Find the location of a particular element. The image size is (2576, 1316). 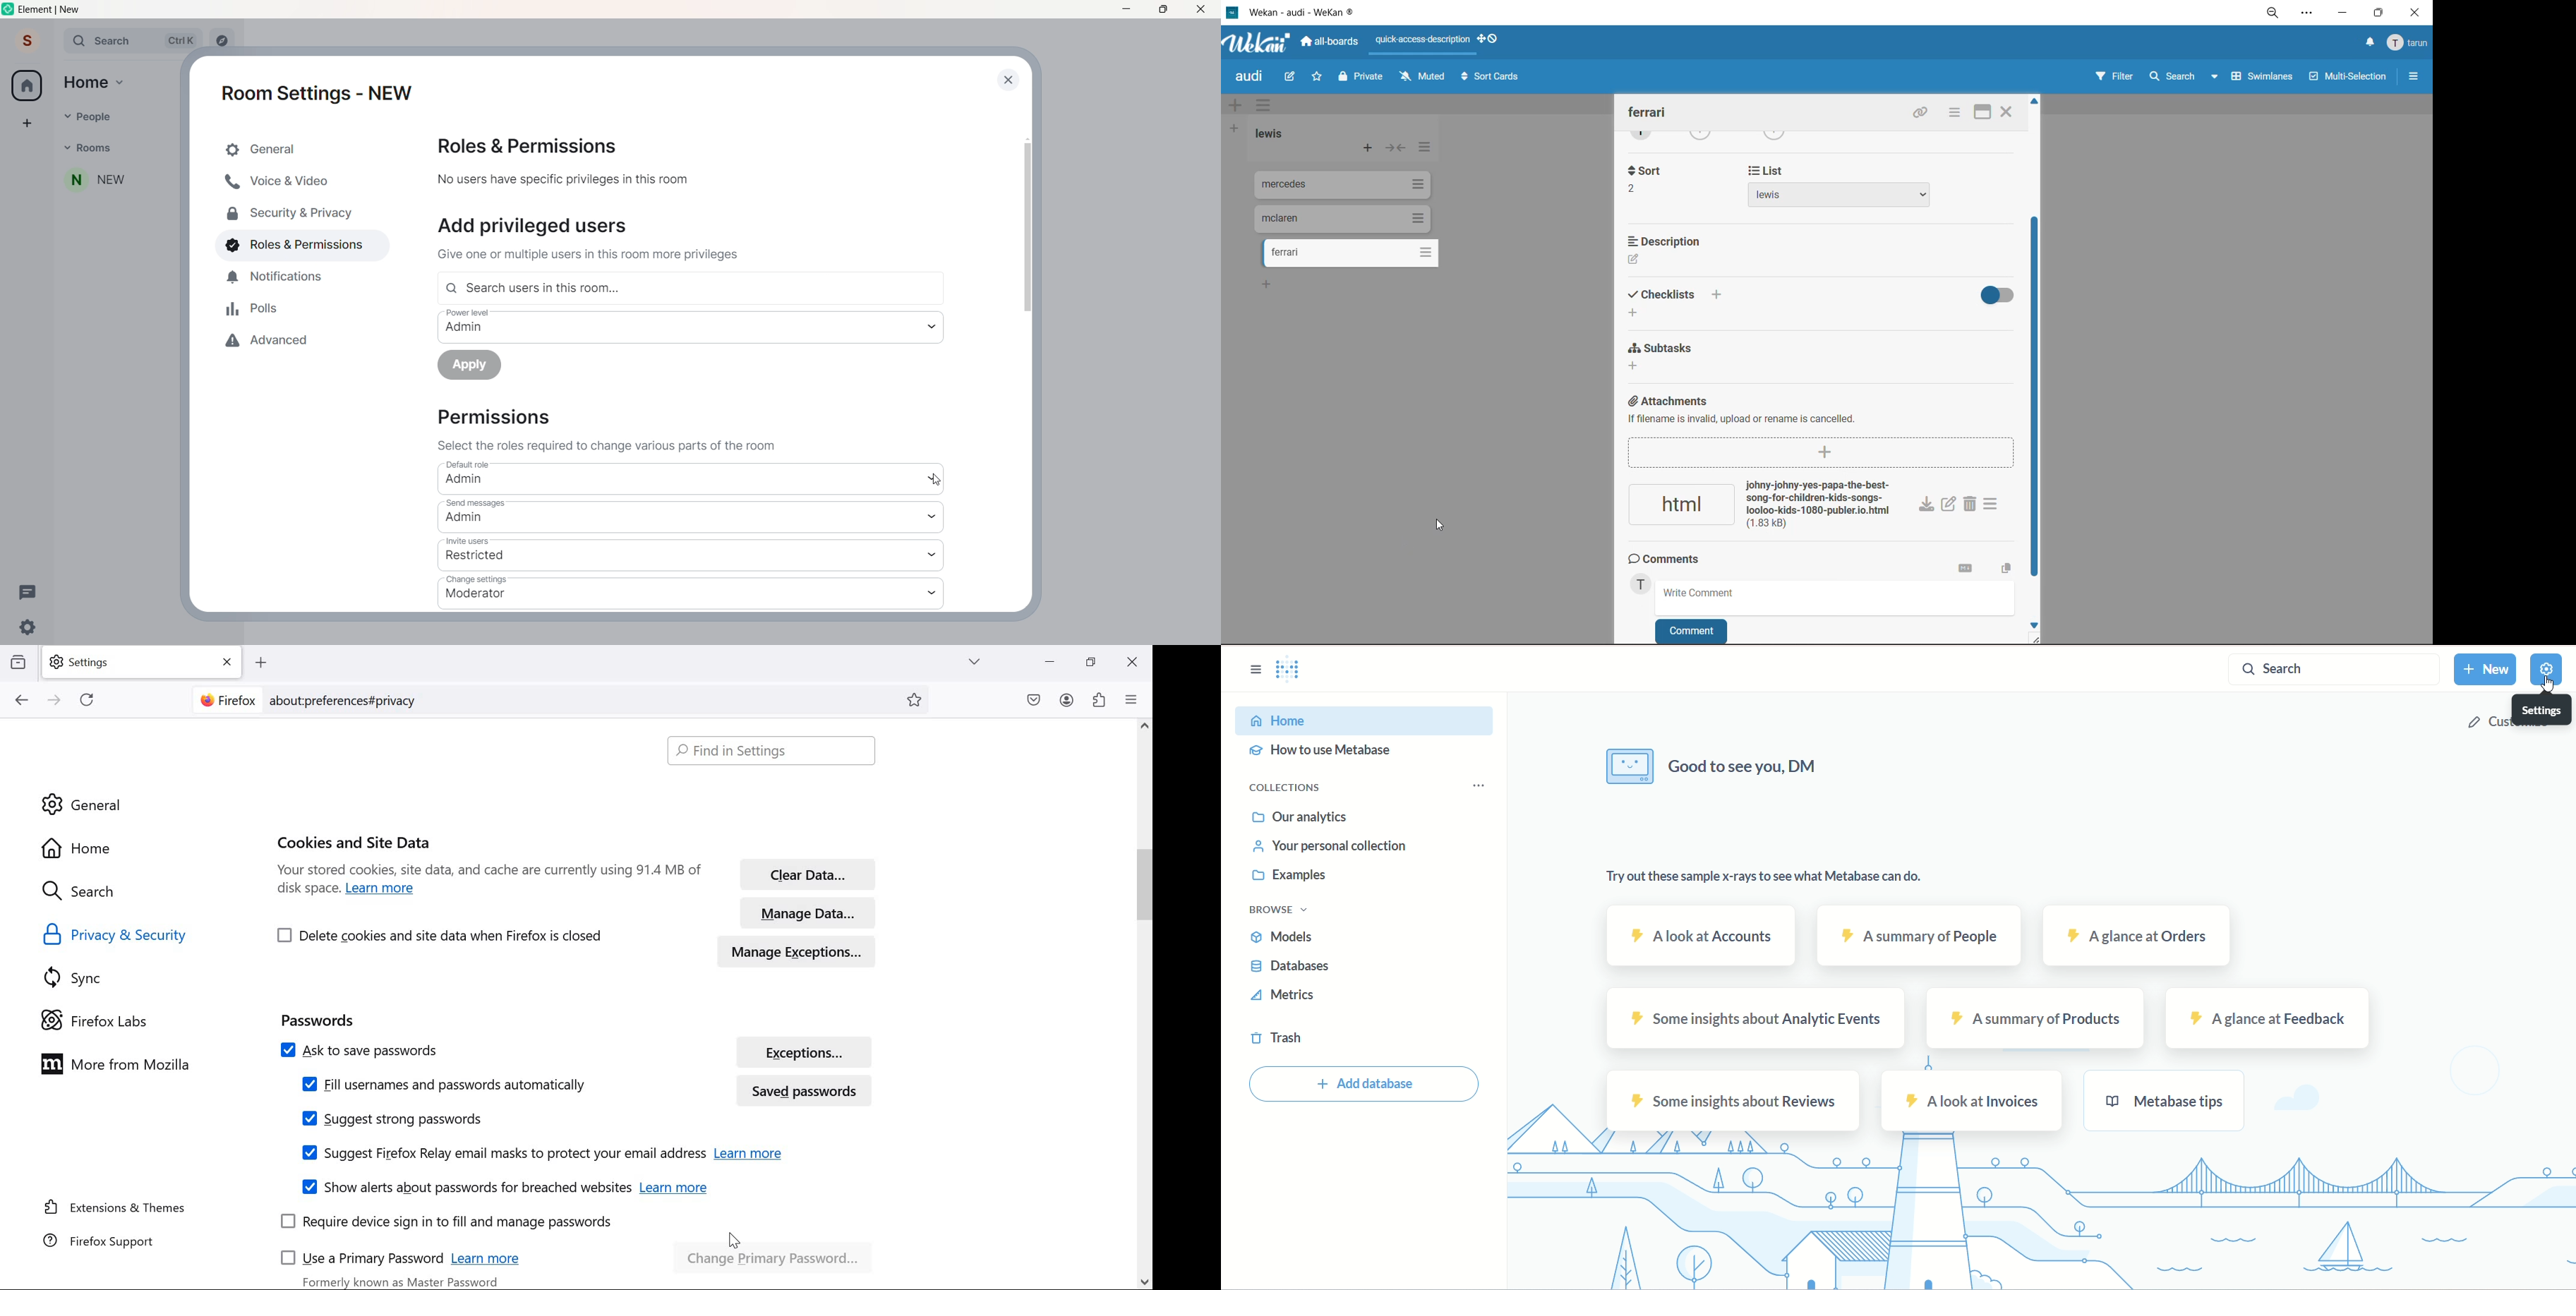

comments is located at coordinates (1664, 559).